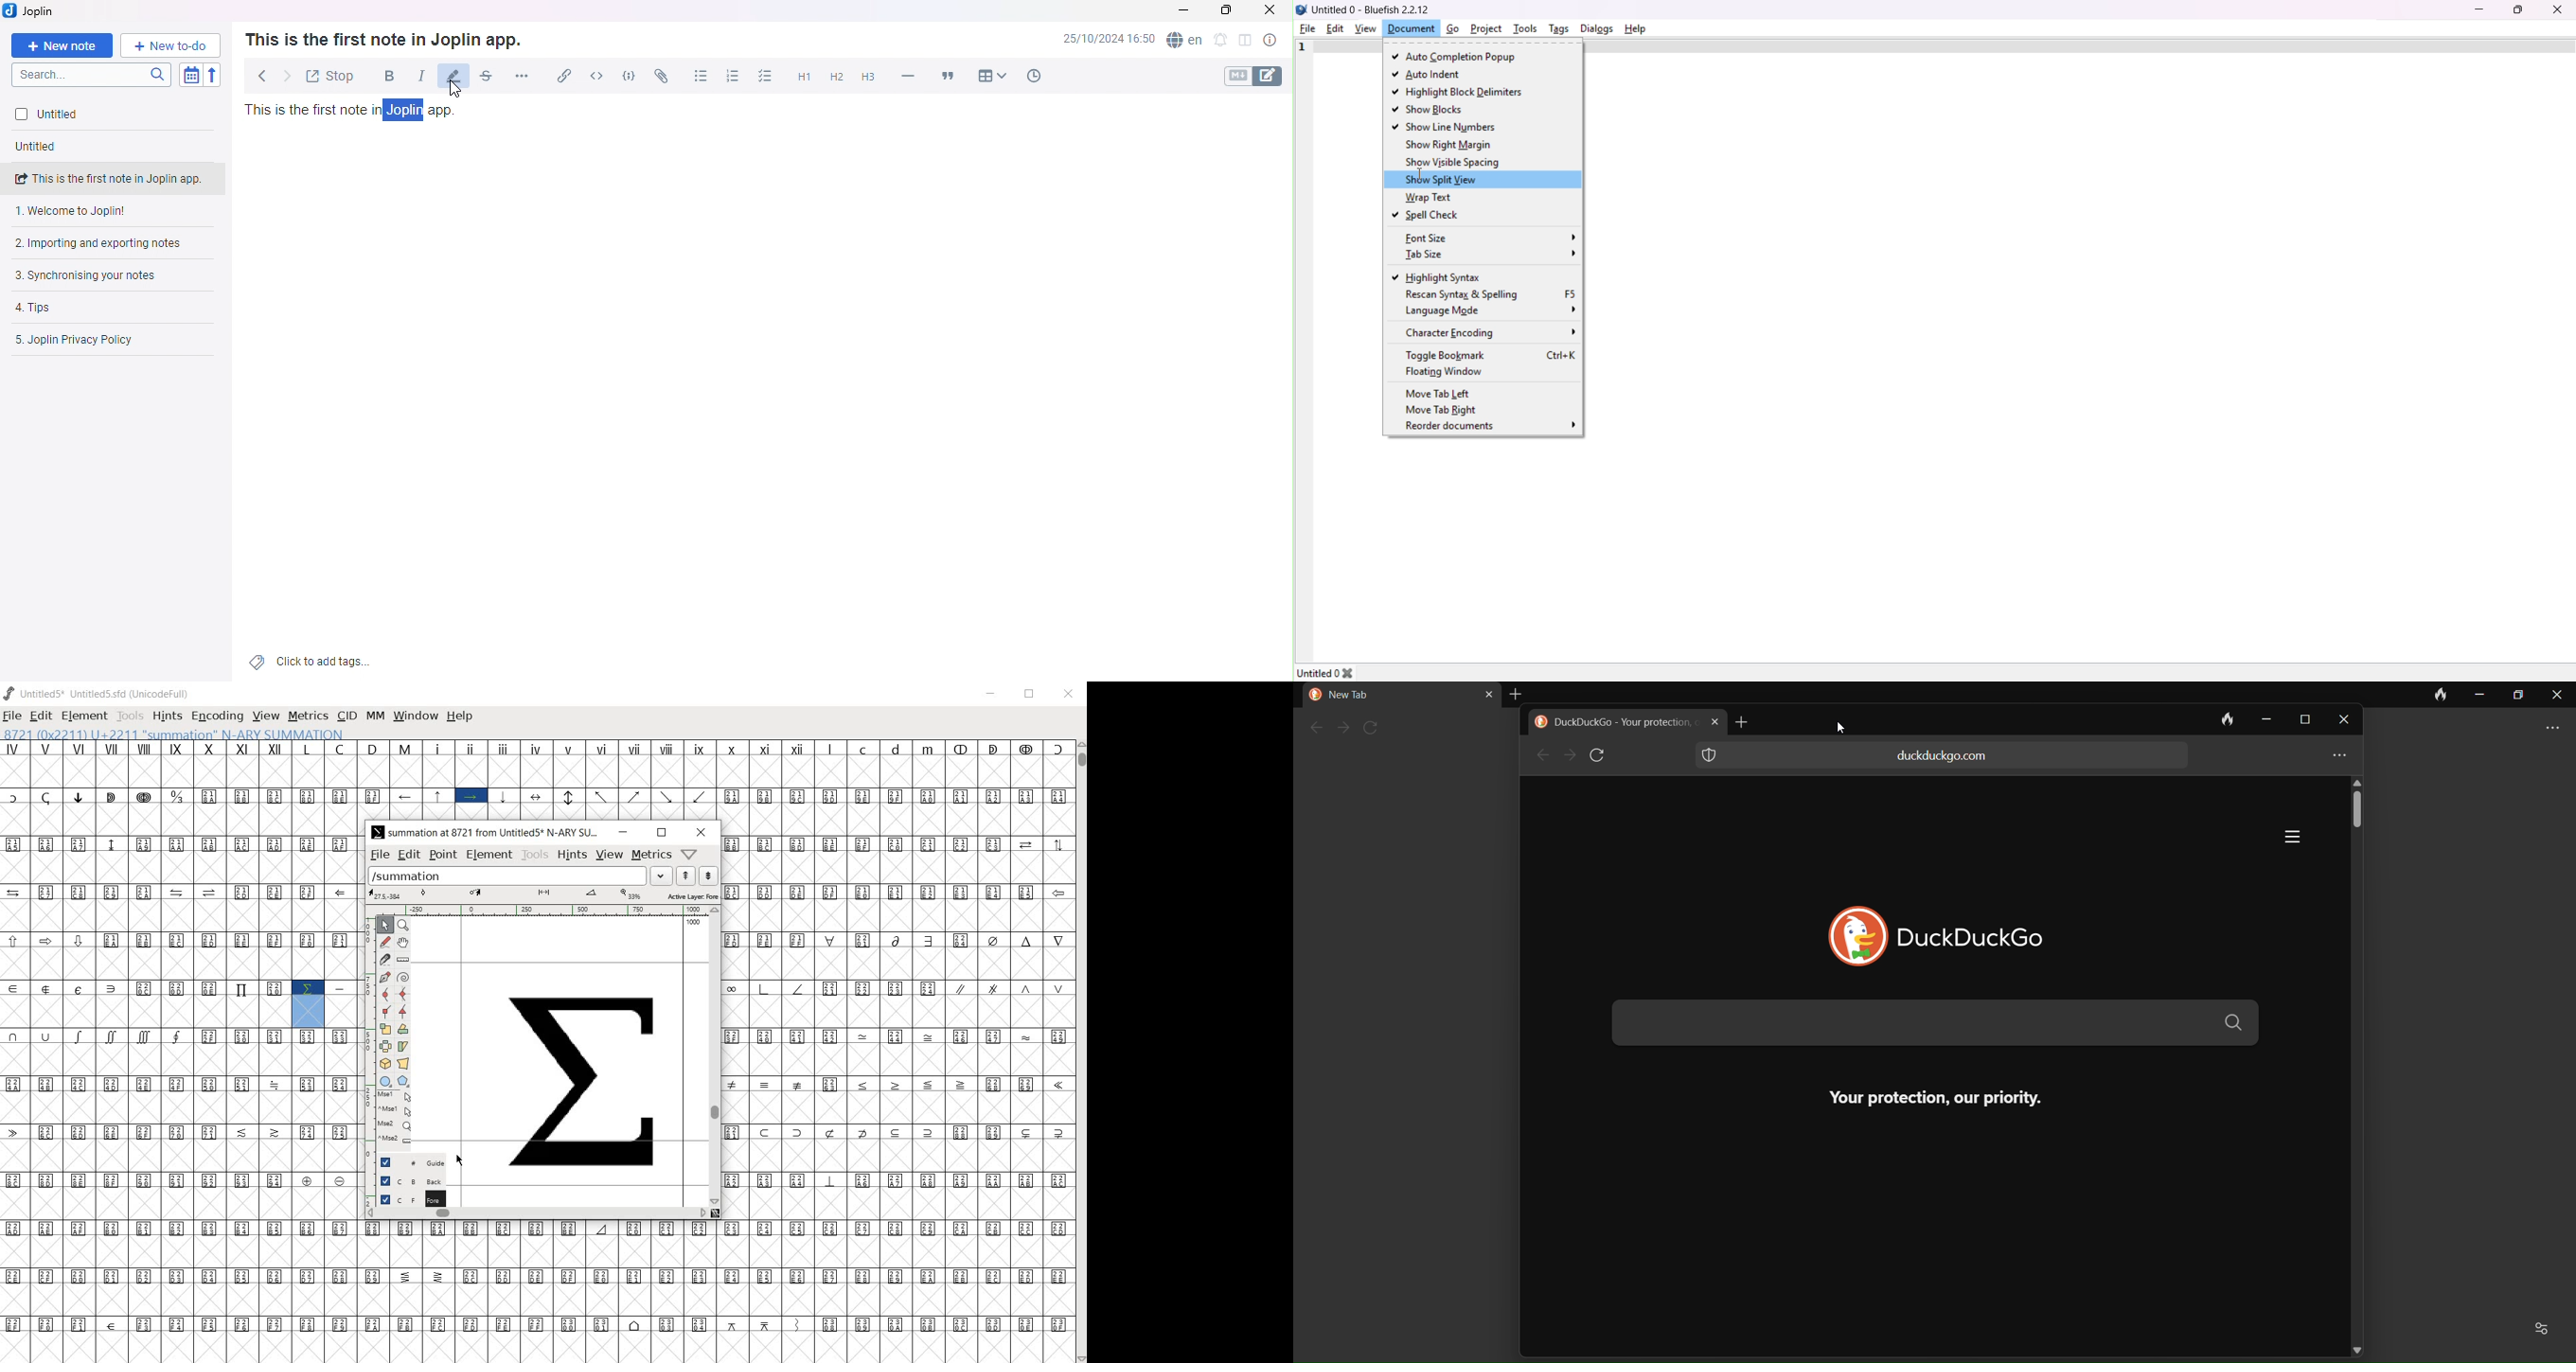 Image resolution: width=2576 pixels, height=1372 pixels. Describe the element at coordinates (716, 1293) in the screenshot. I see `glyph characters` at that location.